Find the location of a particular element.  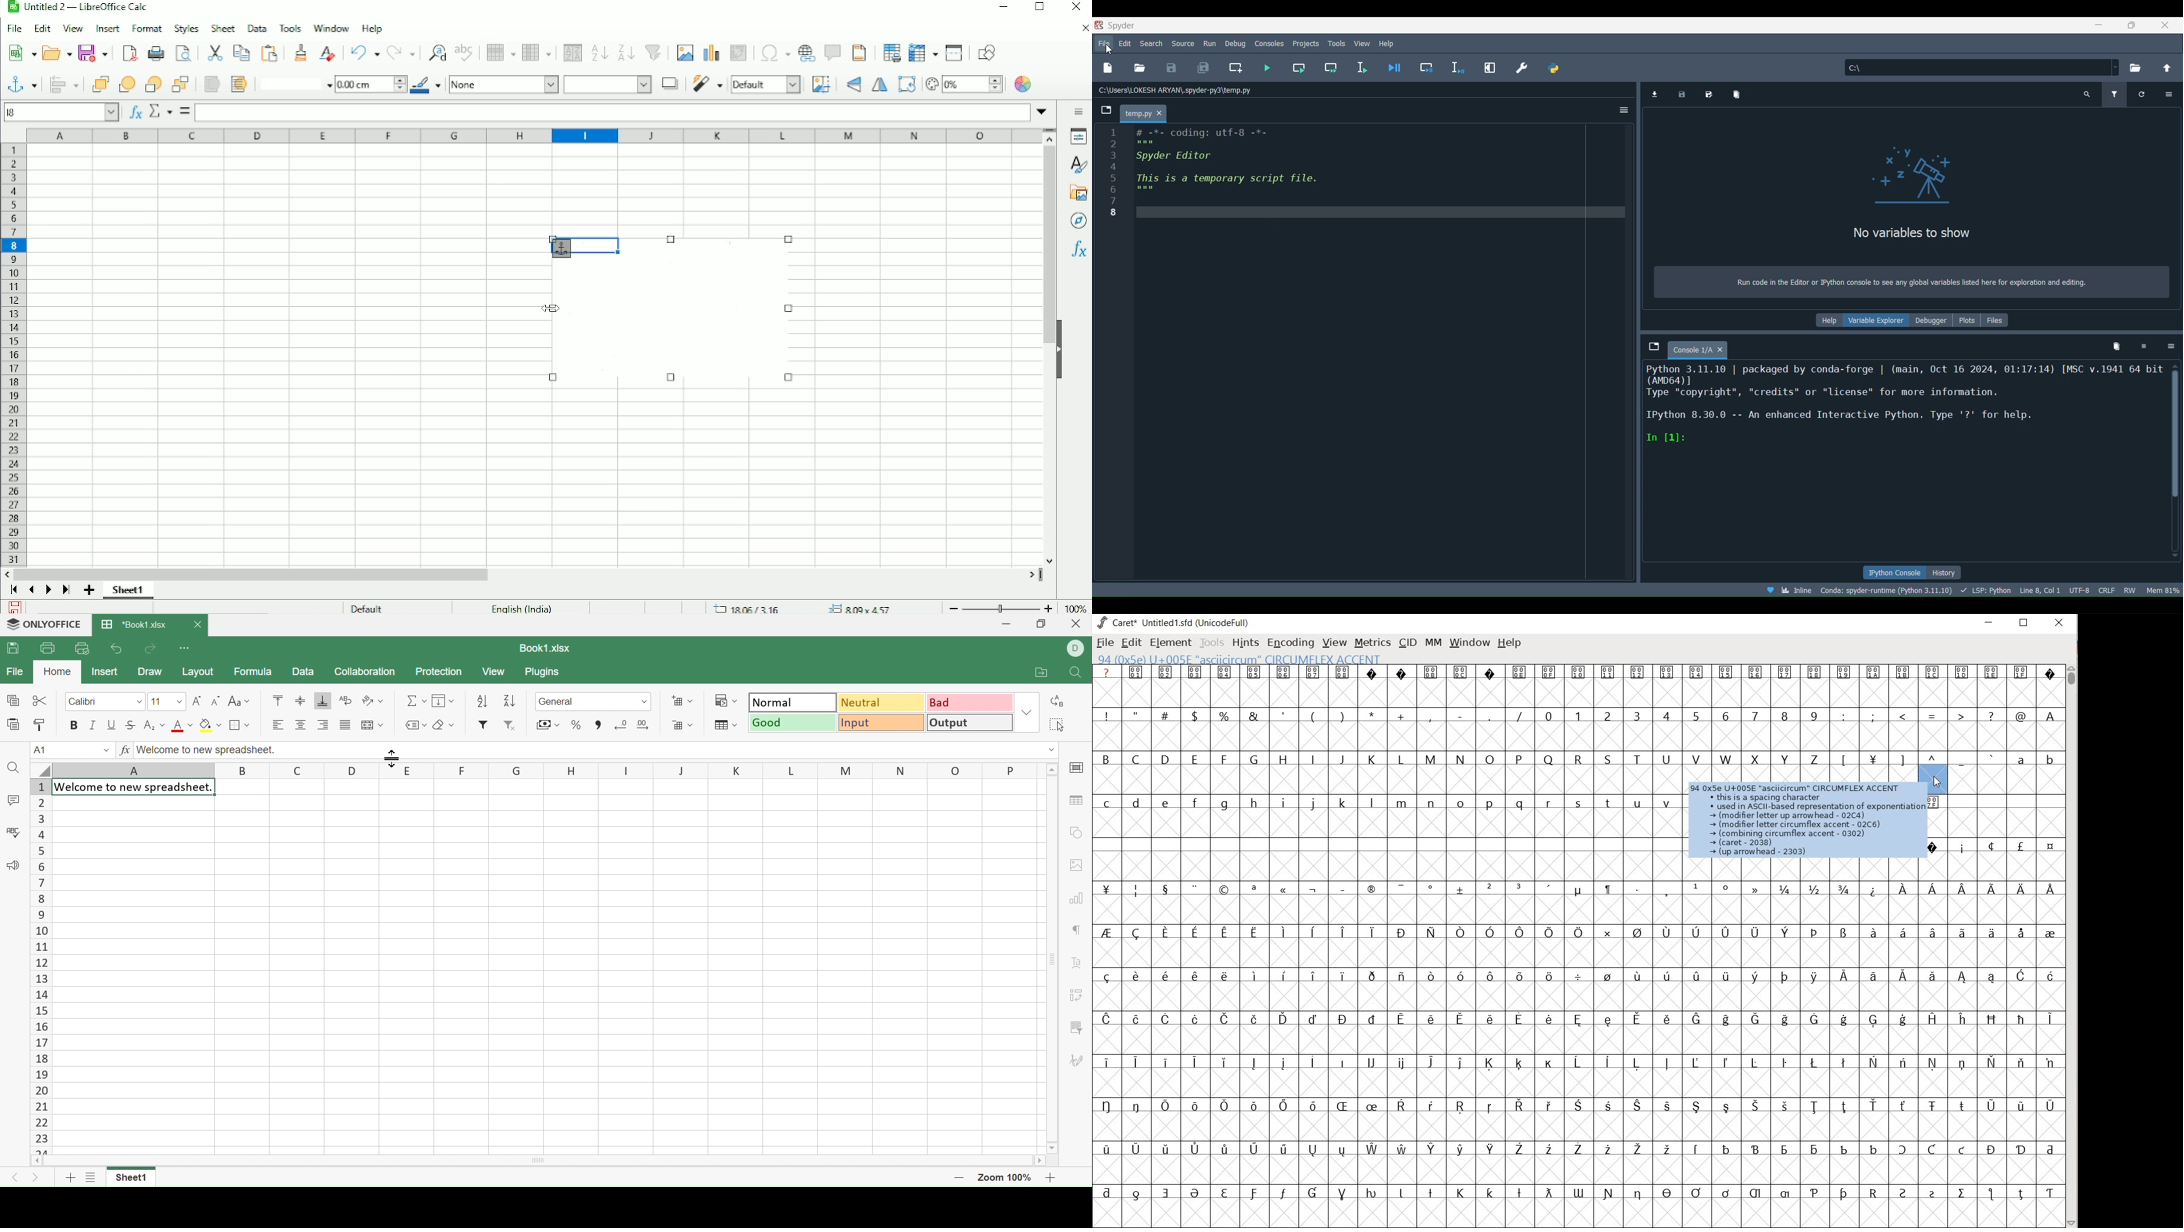

Orientation is located at coordinates (374, 701).